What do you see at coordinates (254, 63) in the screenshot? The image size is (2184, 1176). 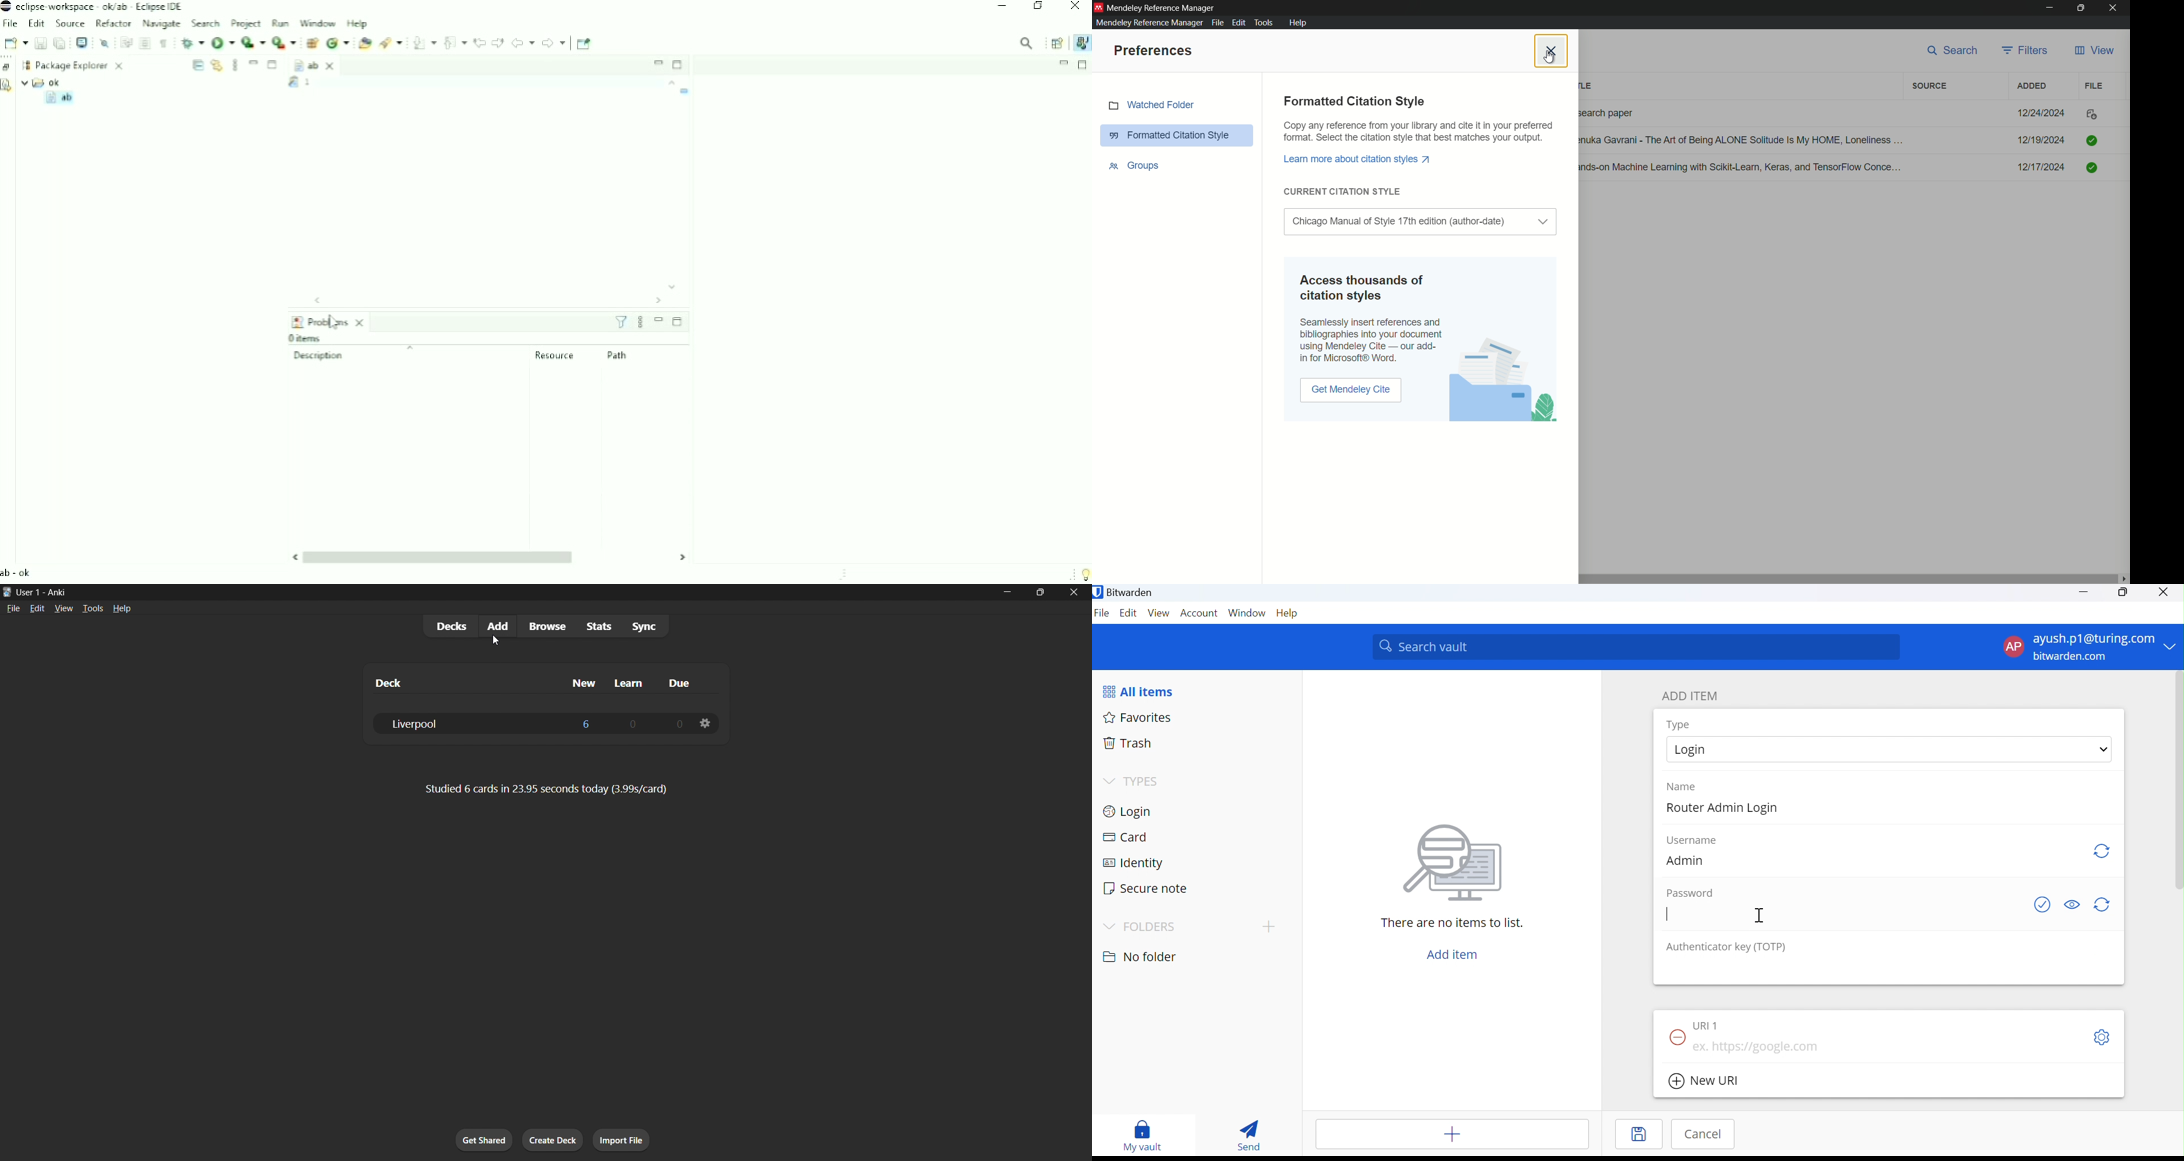 I see `Minimize` at bounding box center [254, 63].